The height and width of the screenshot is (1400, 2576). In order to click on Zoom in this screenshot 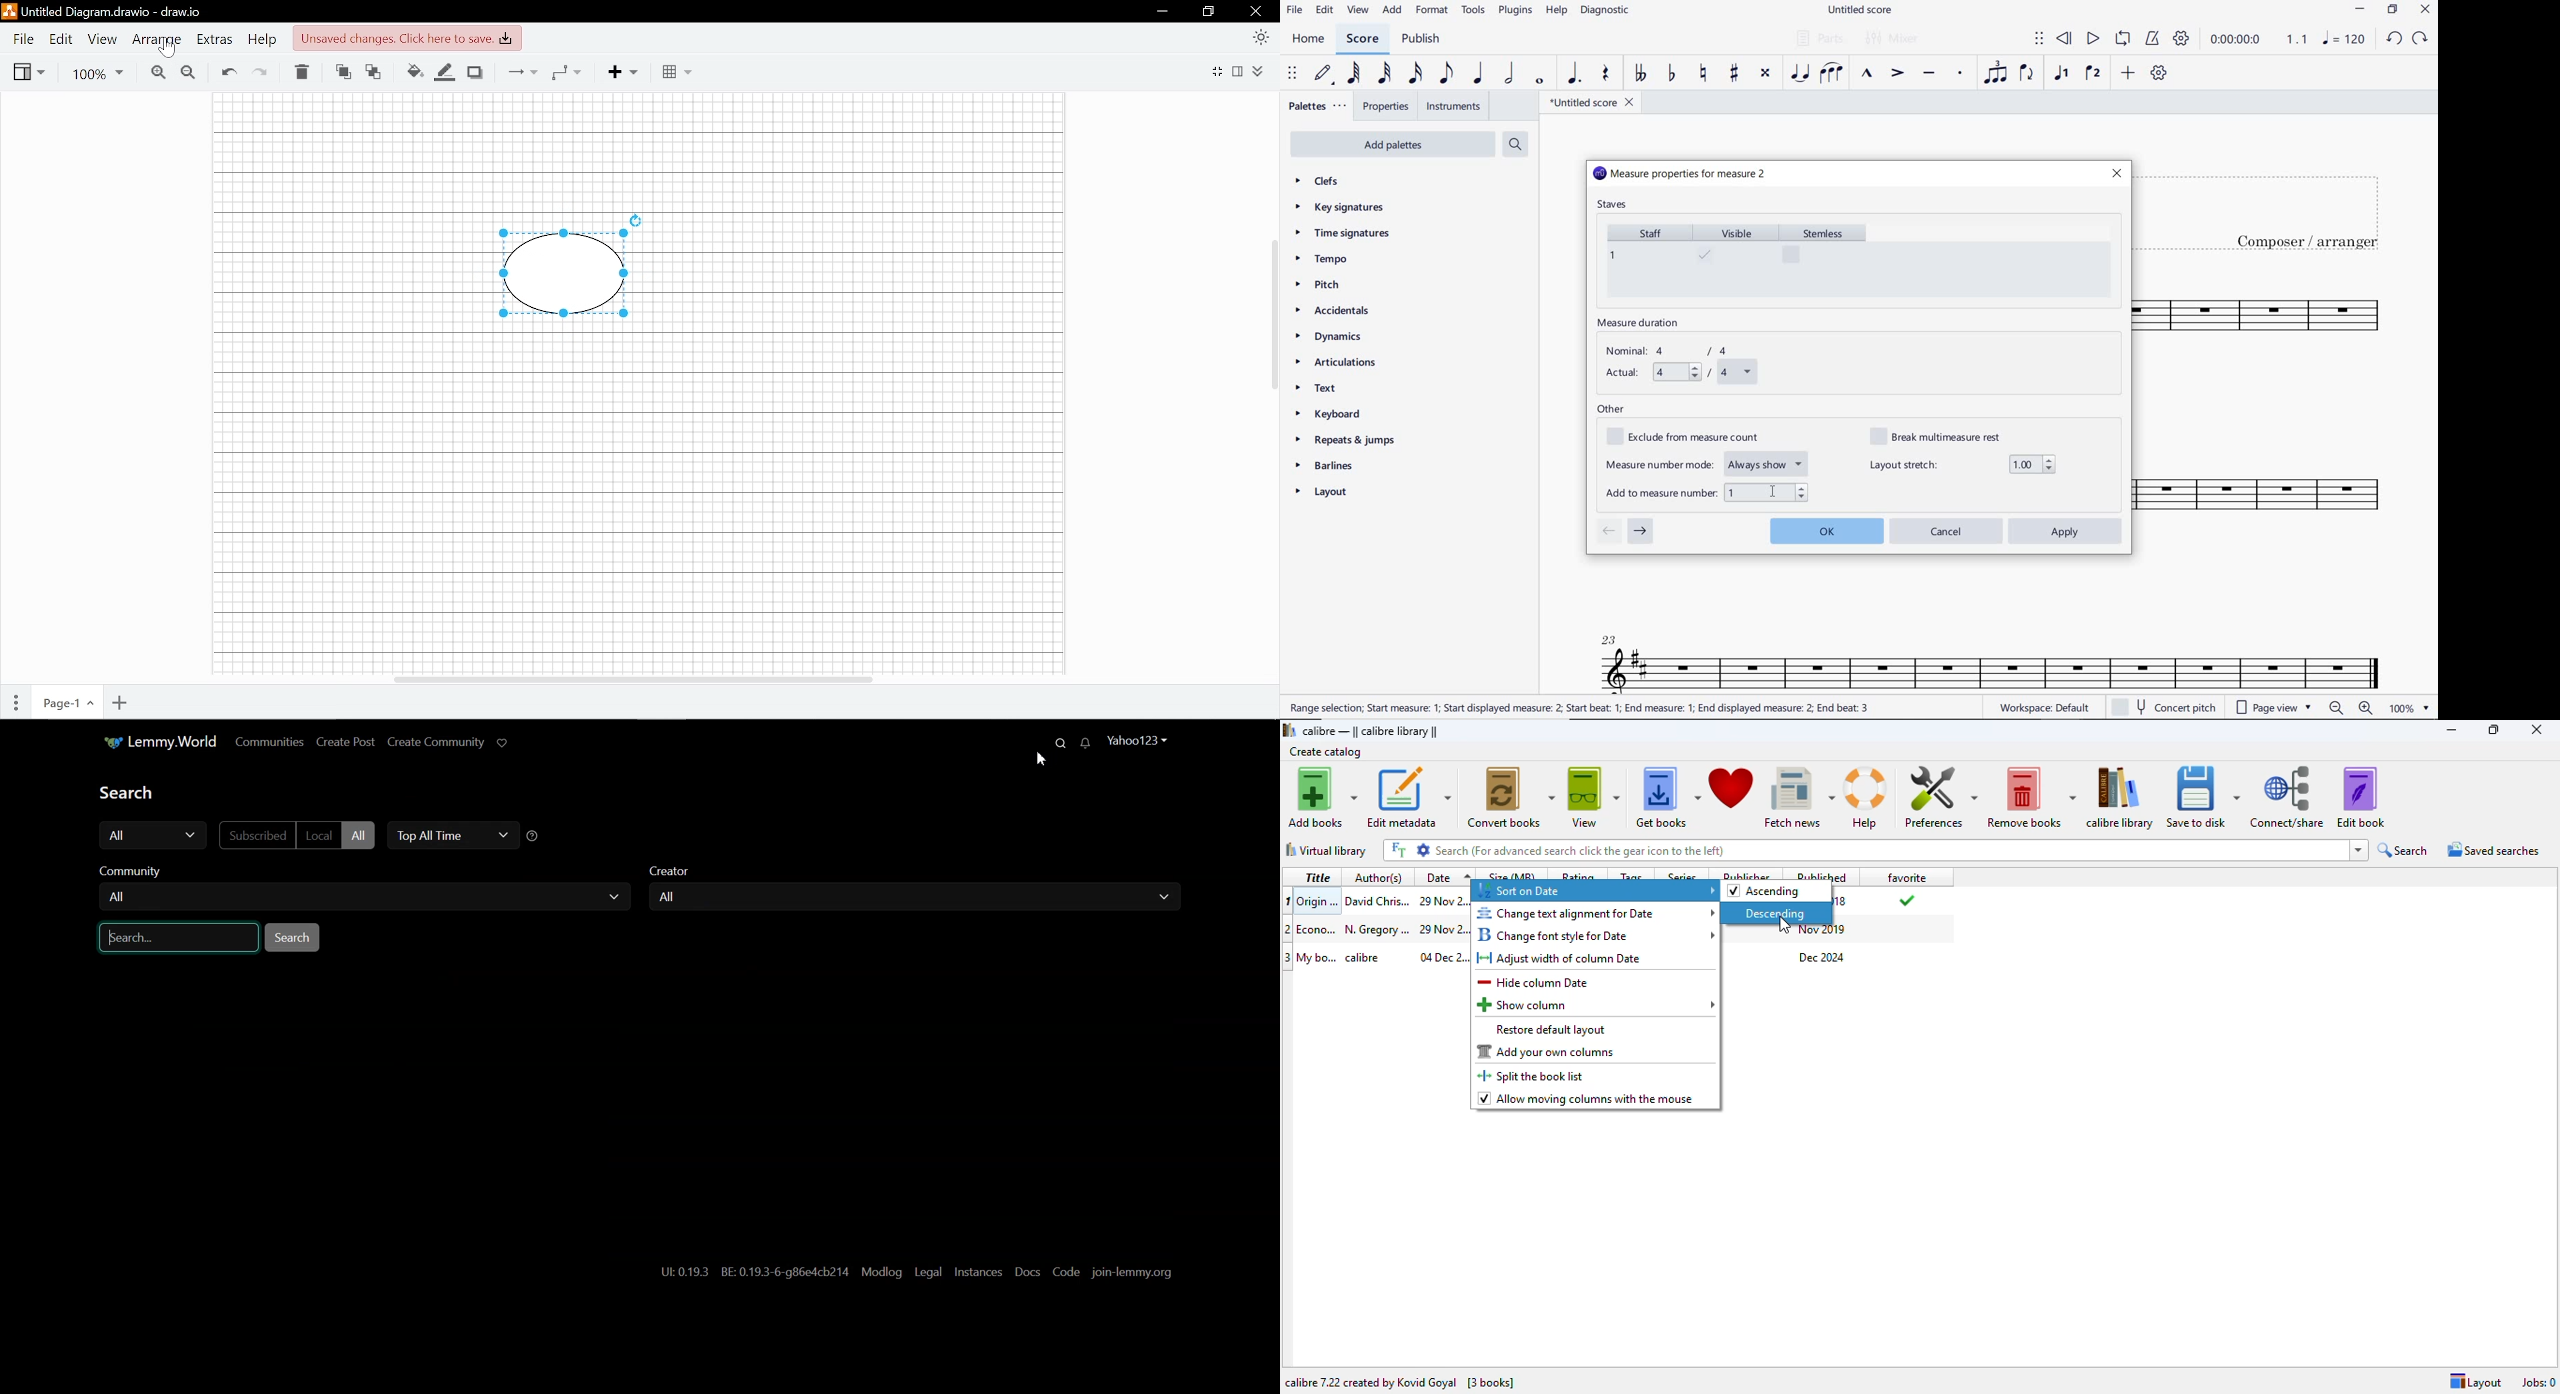, I will do `click(93, 73)`.